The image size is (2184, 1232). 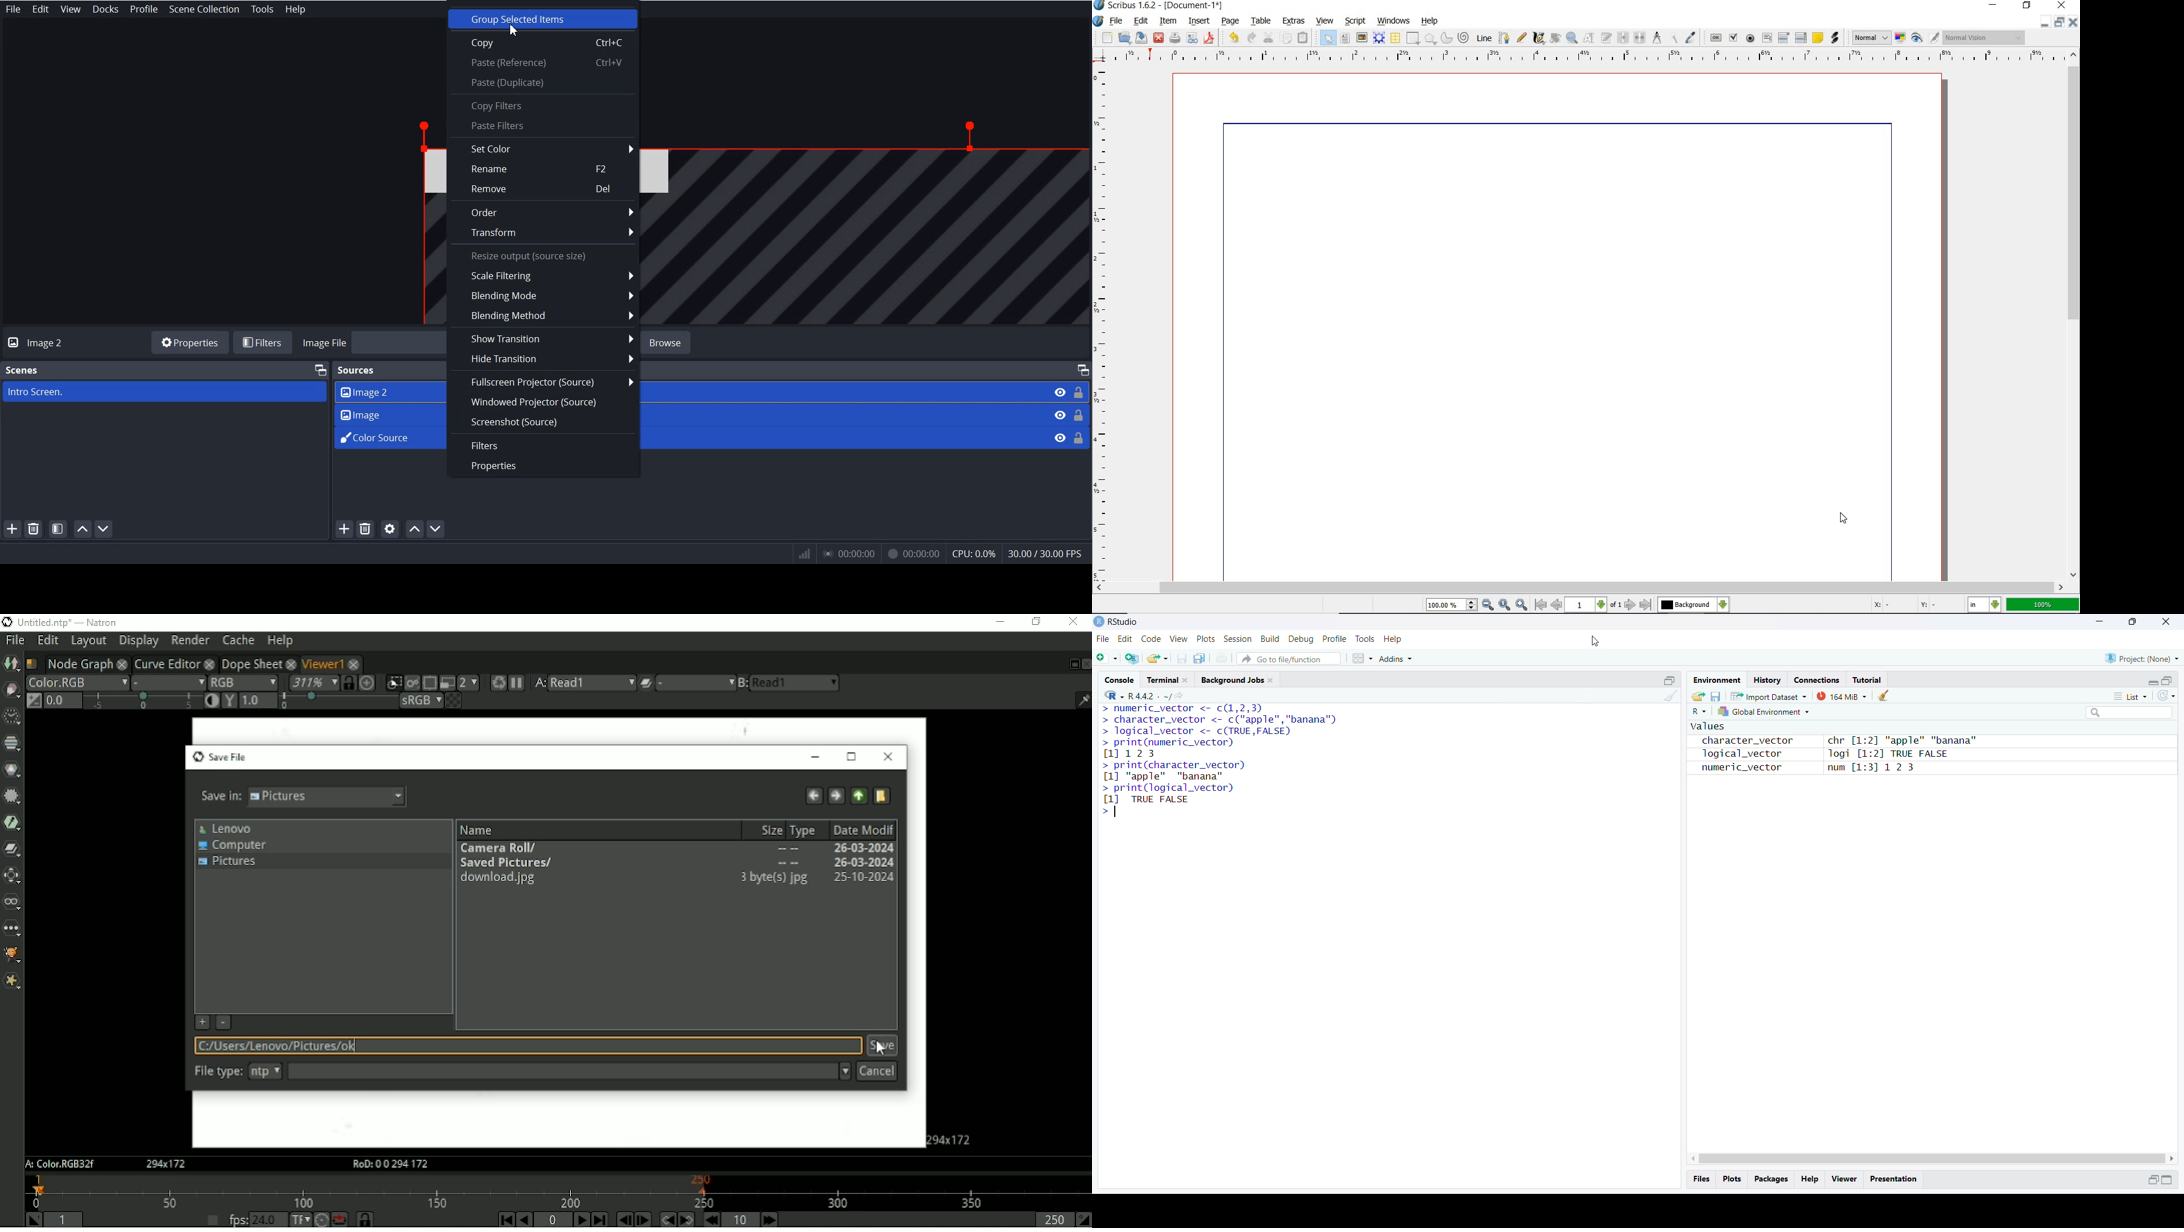 I want to click on Image 2, so click(x=386, y=391).